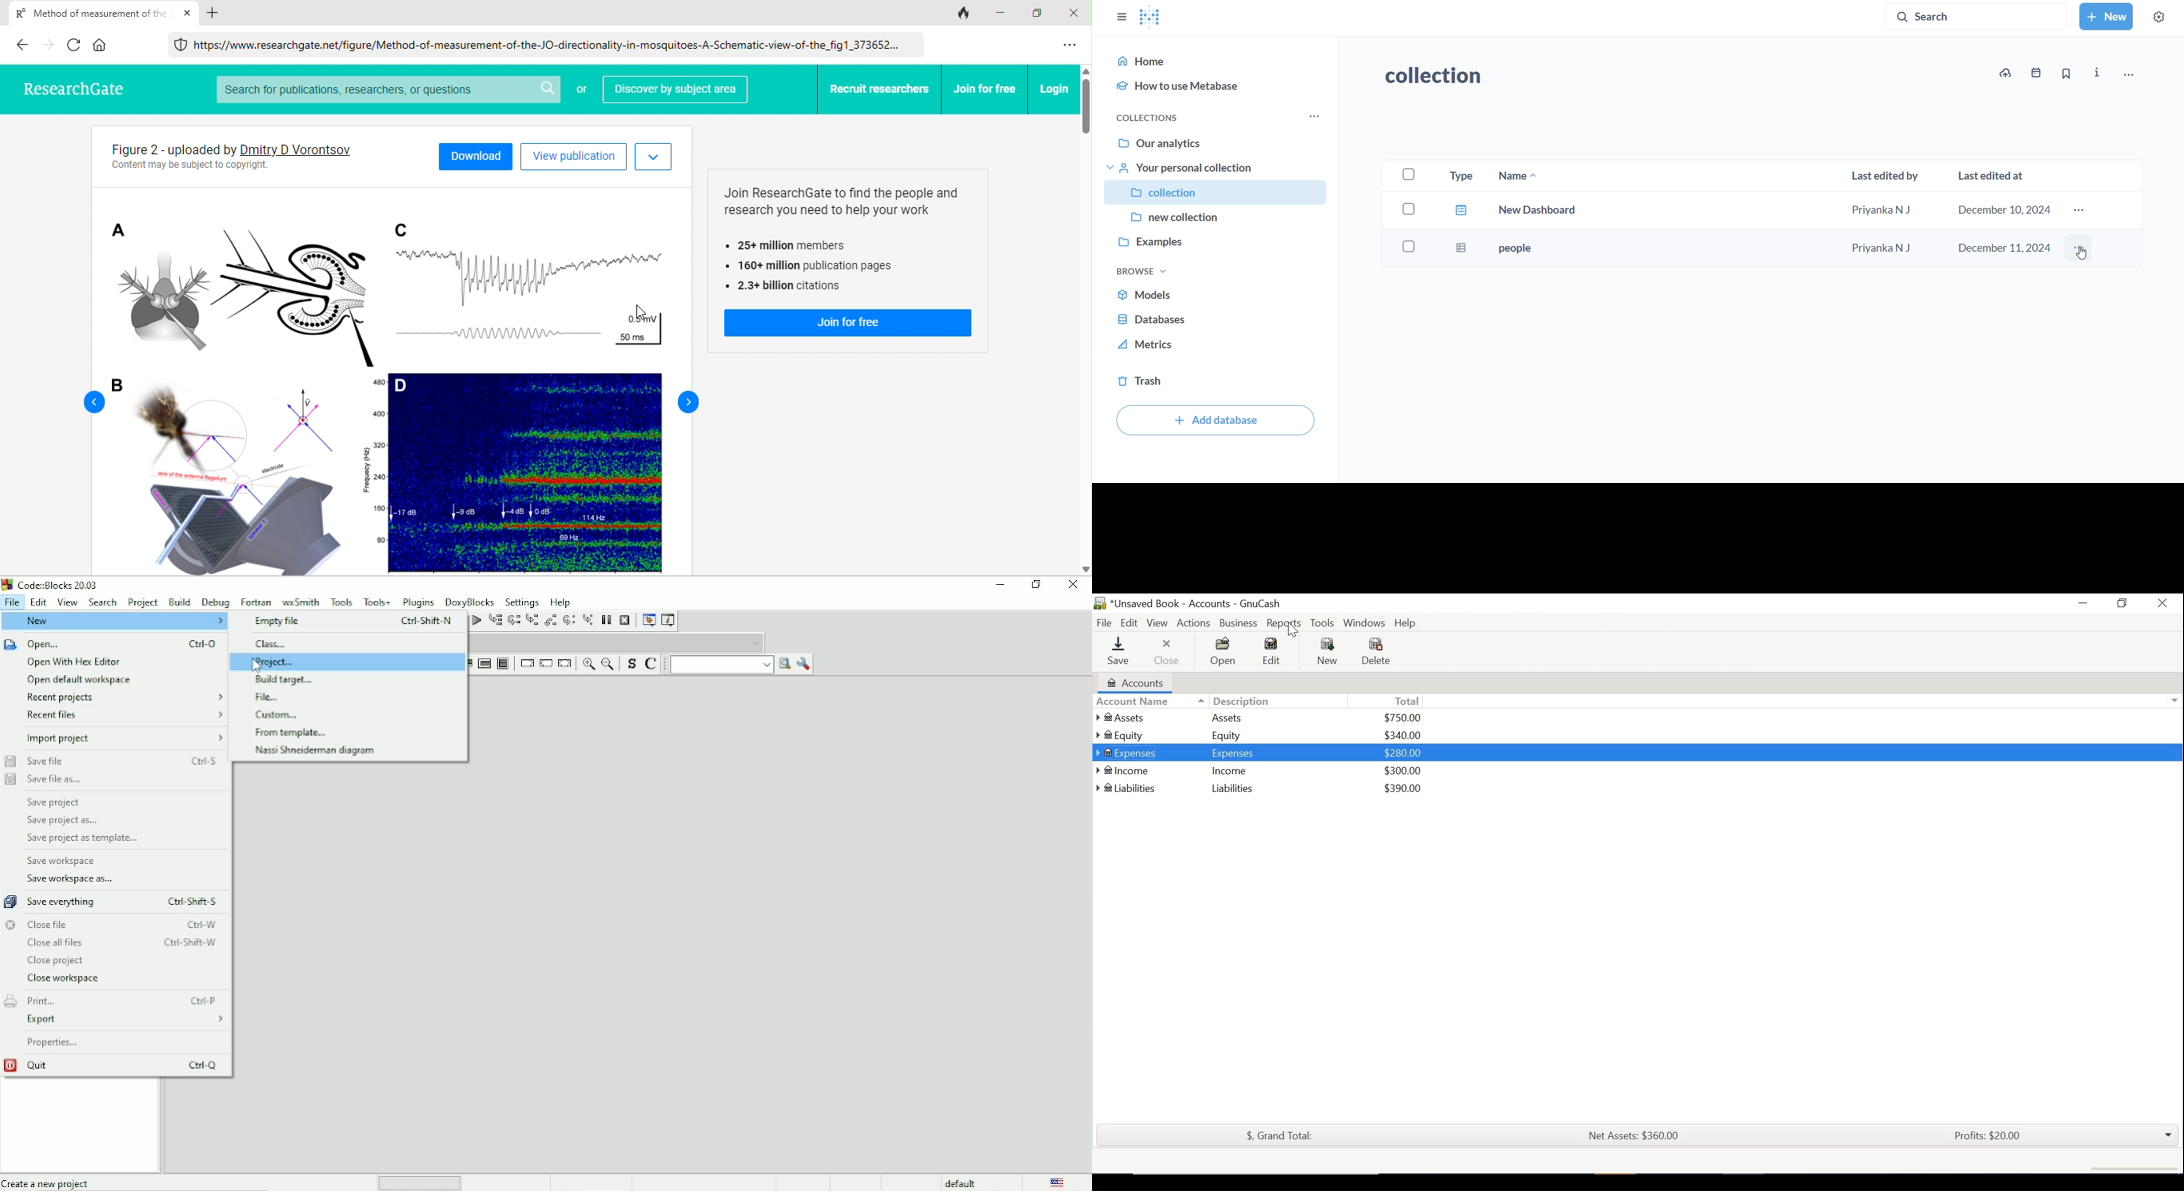  What do you see at coordinates (355, 622) in the screenshot?
I see `Empty file` at bounding box center [355, 622].